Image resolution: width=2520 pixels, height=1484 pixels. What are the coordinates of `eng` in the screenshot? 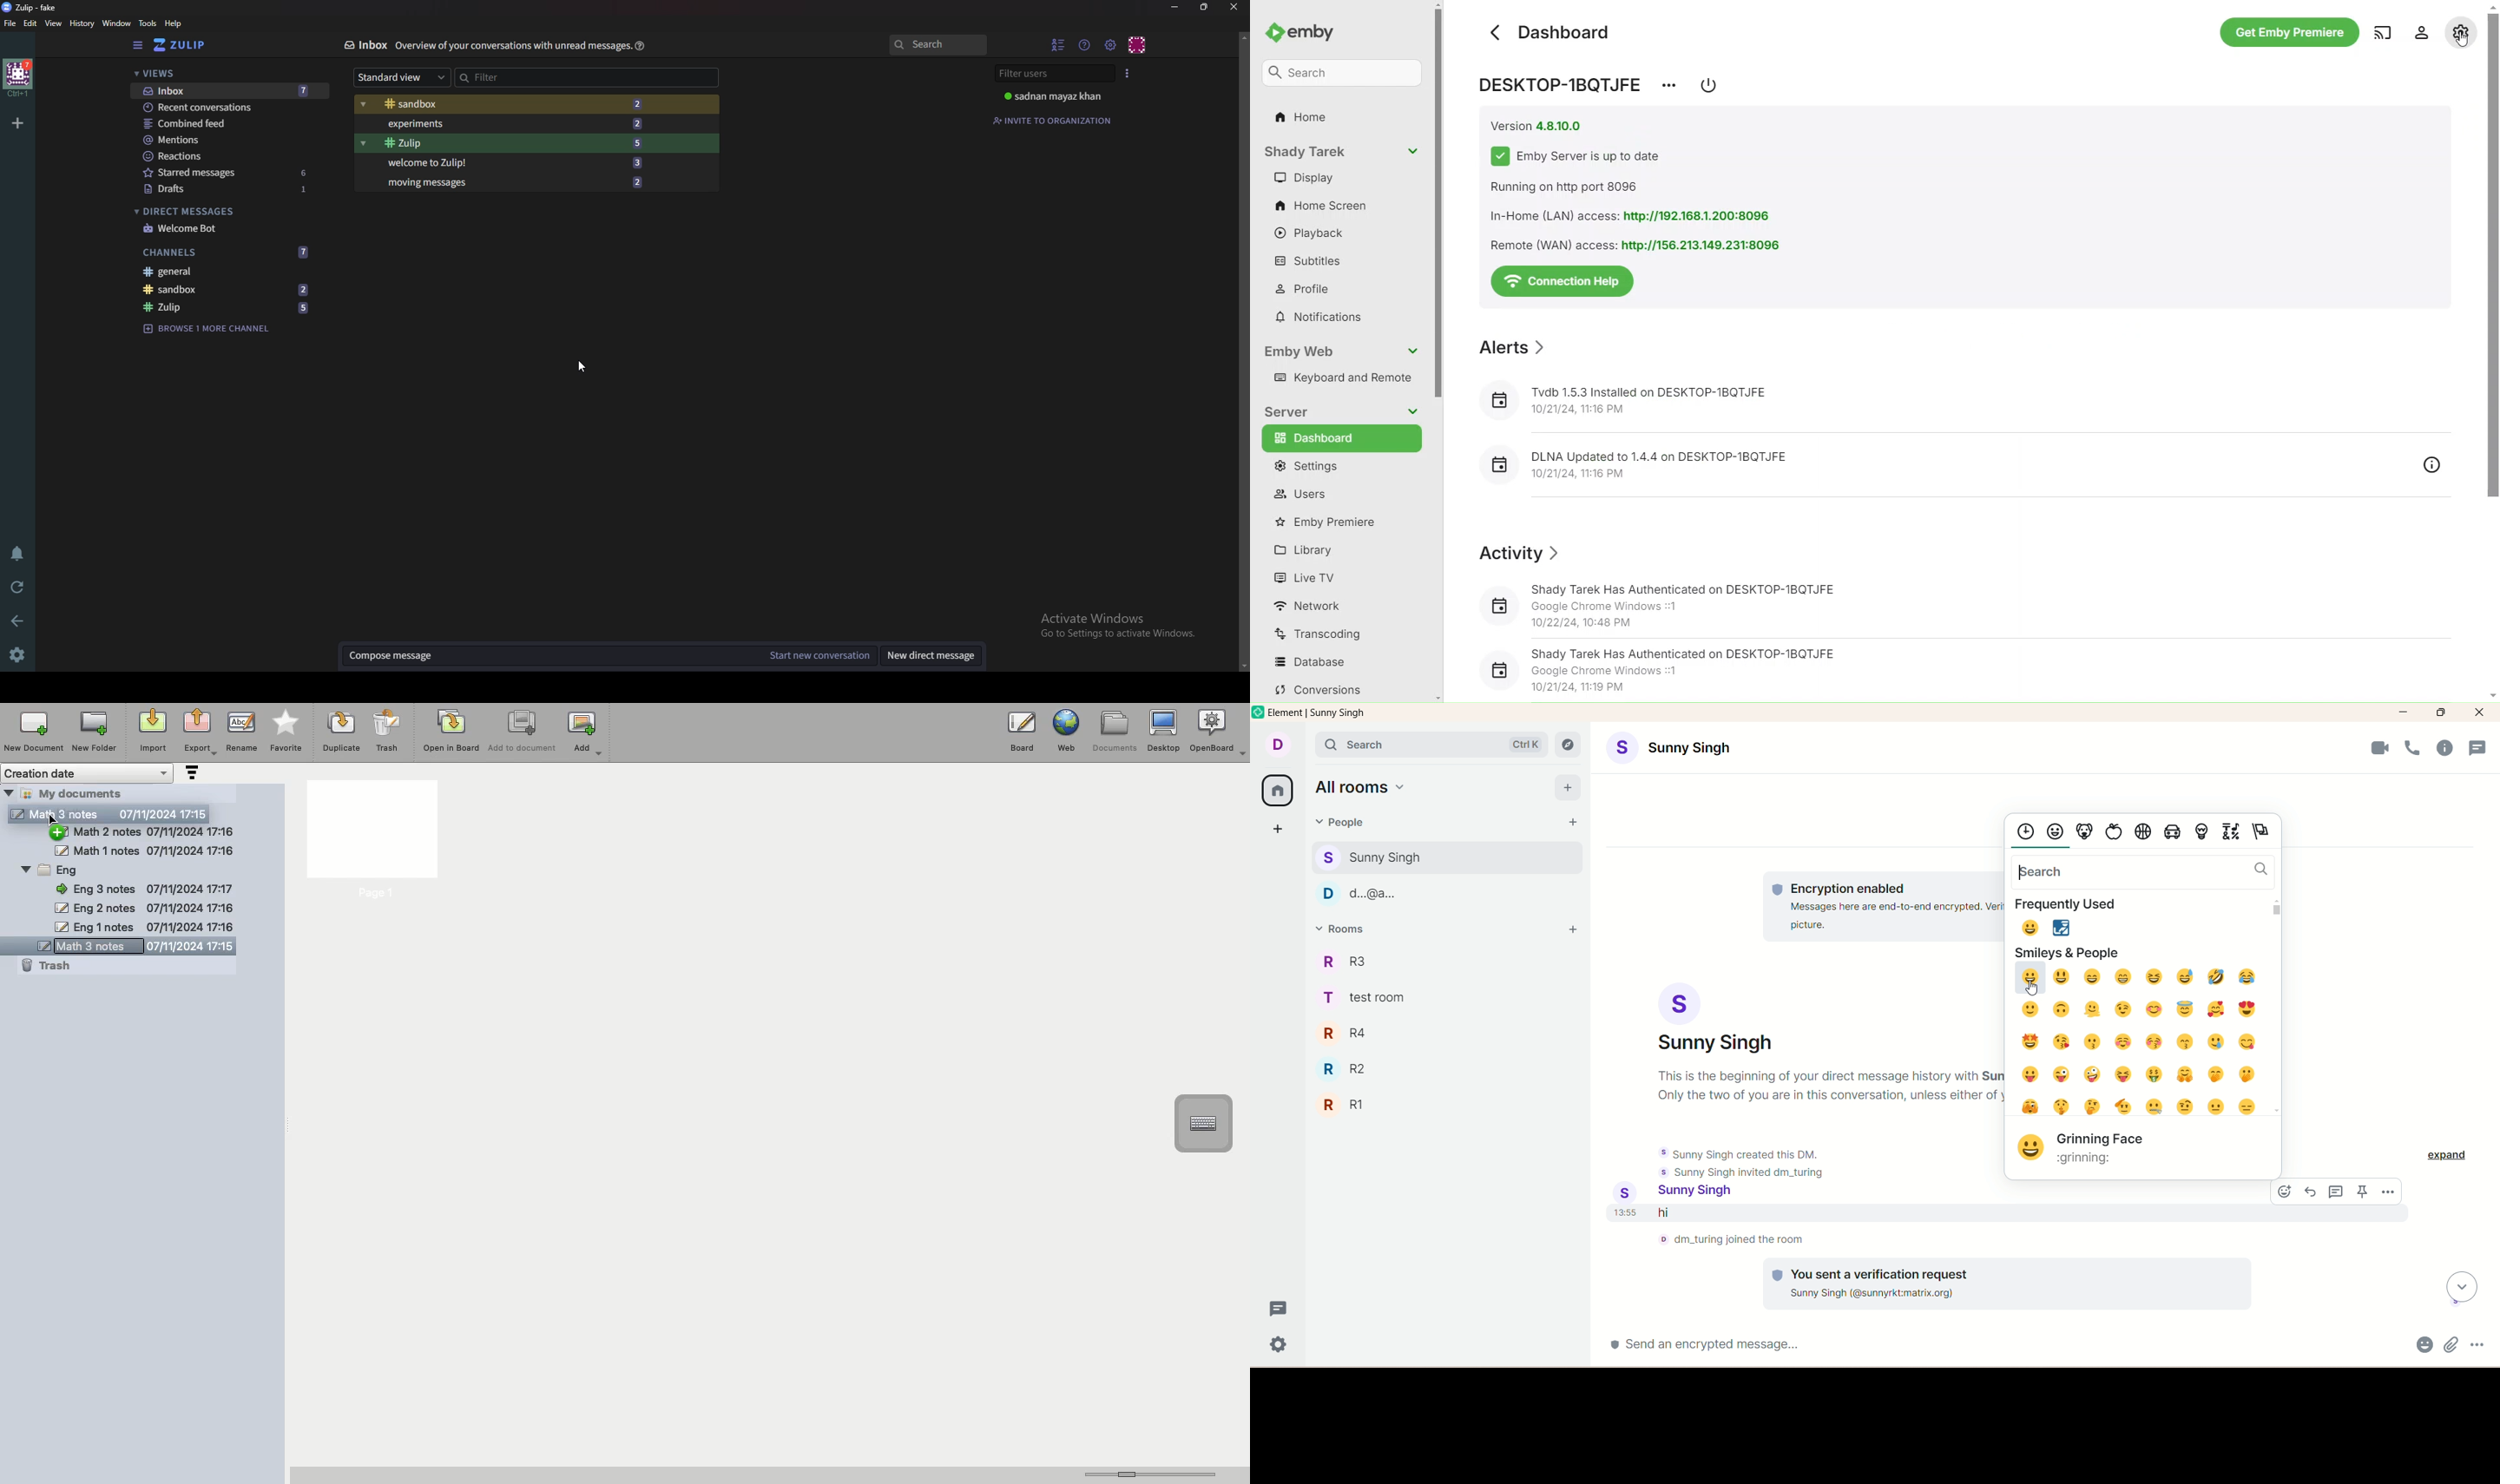 It's located at (142, 870).